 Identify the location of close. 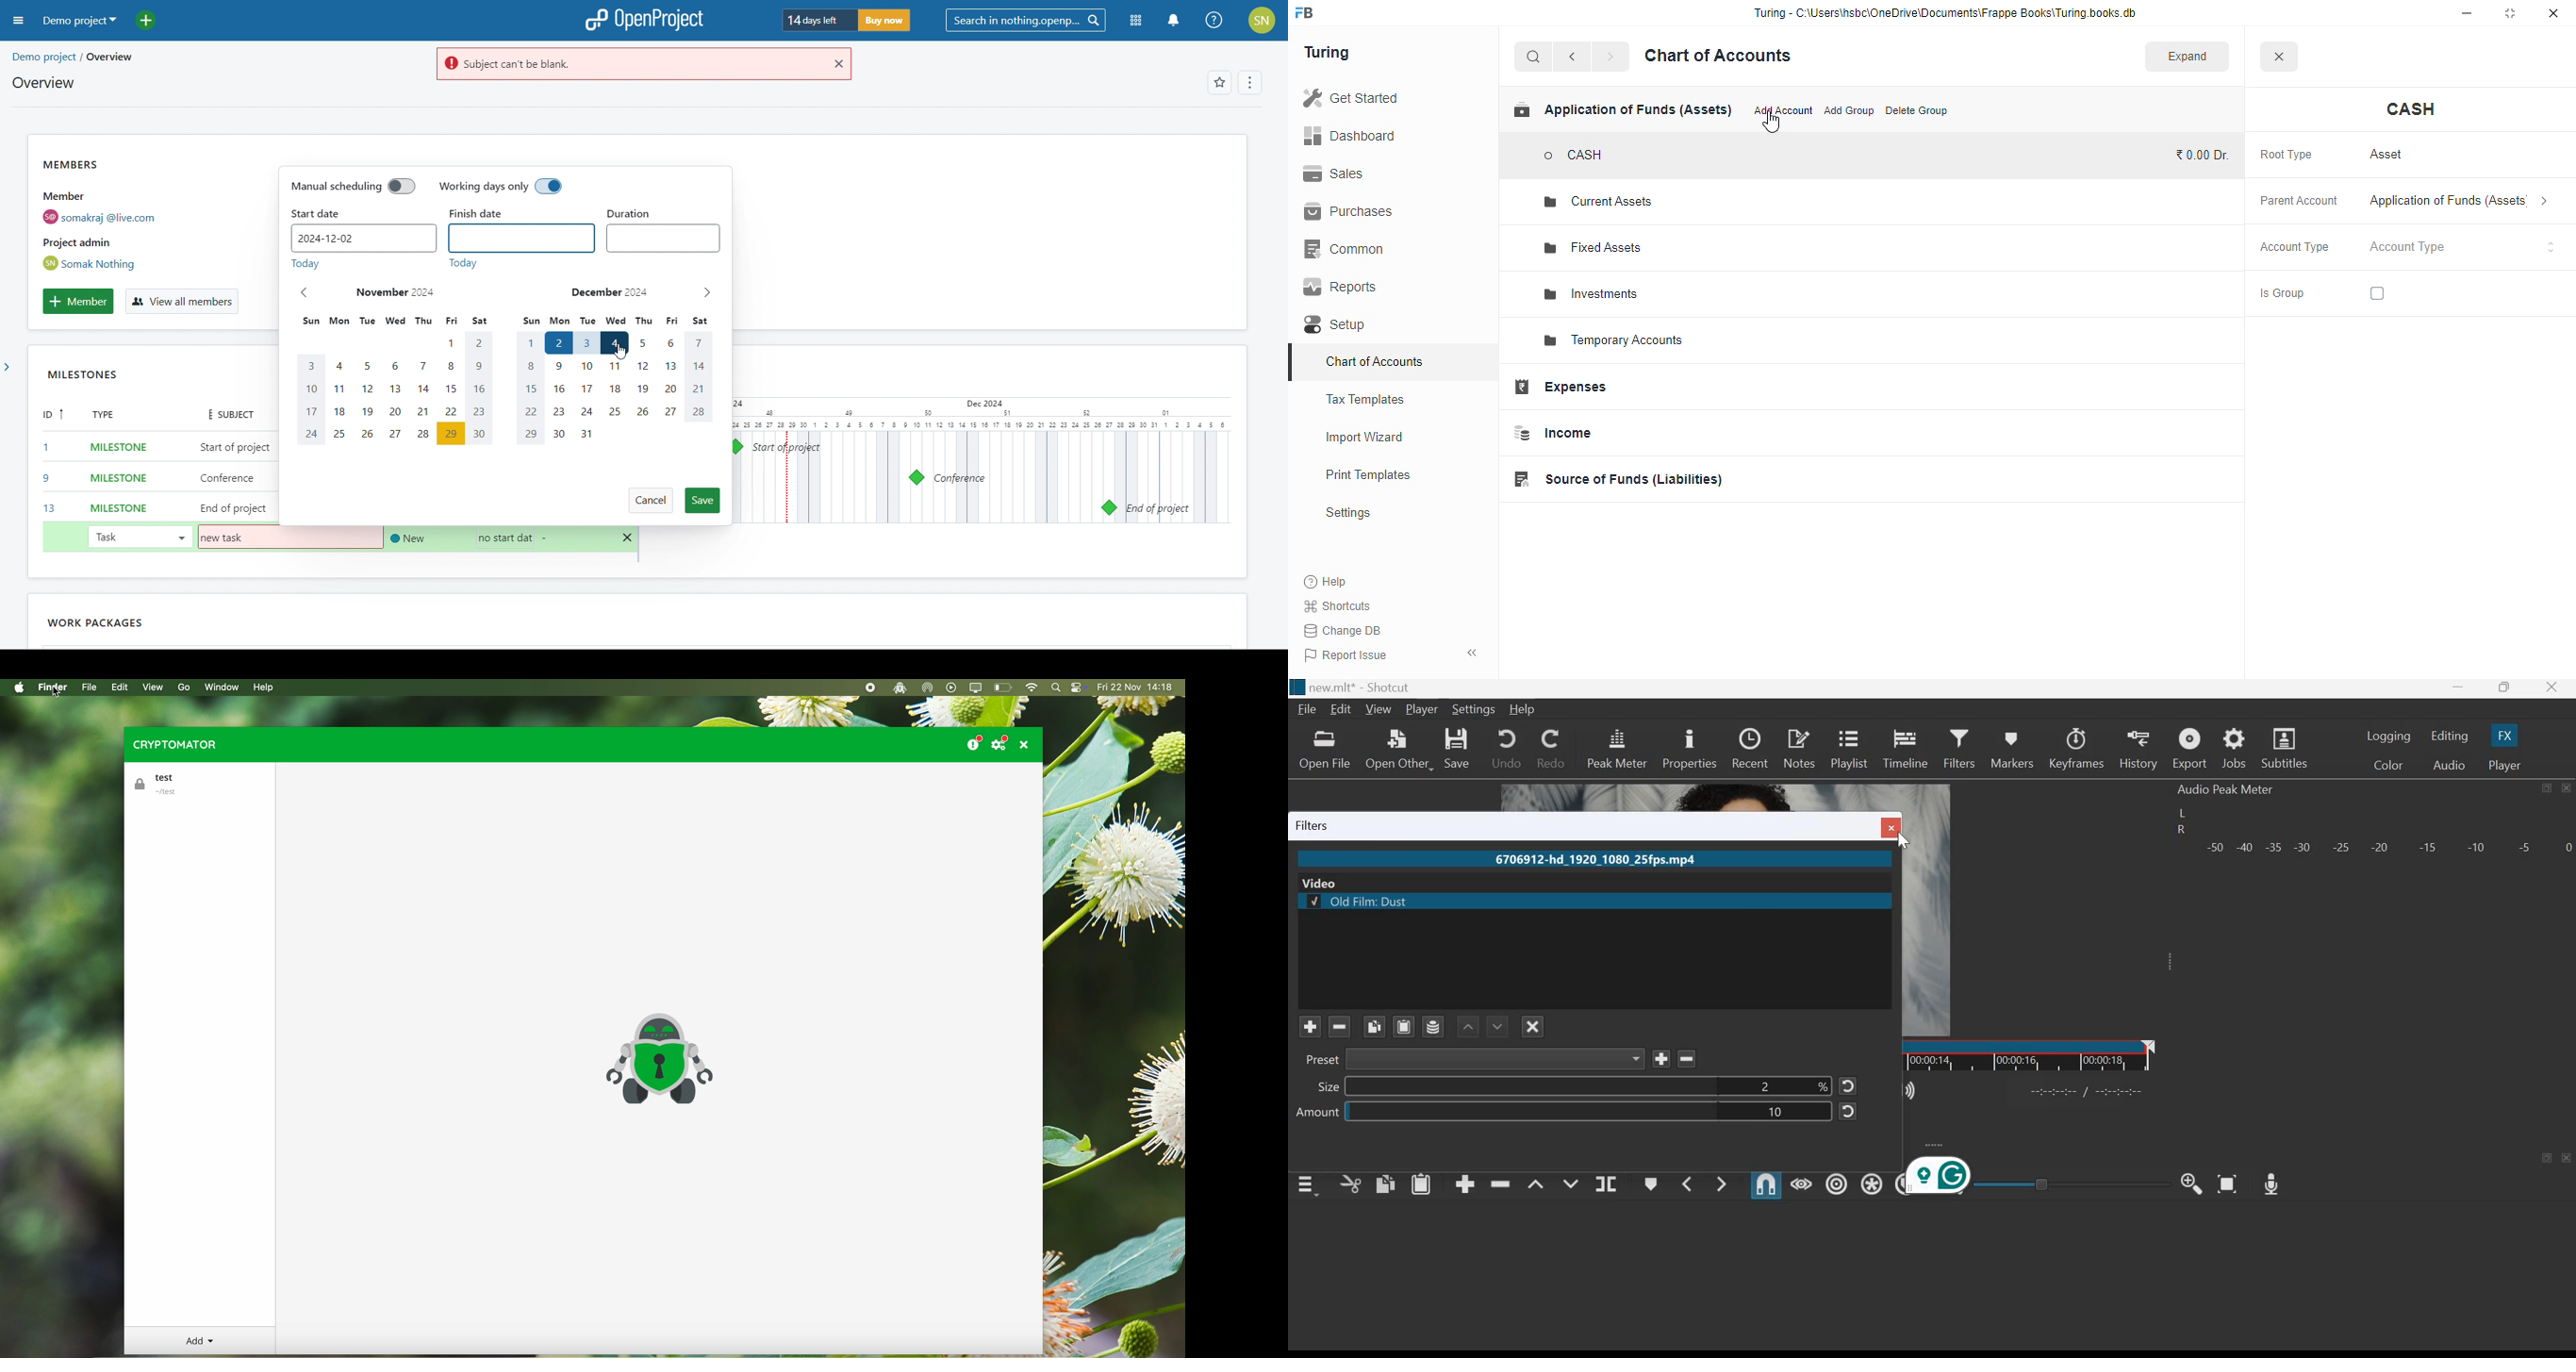
(2551, 689).